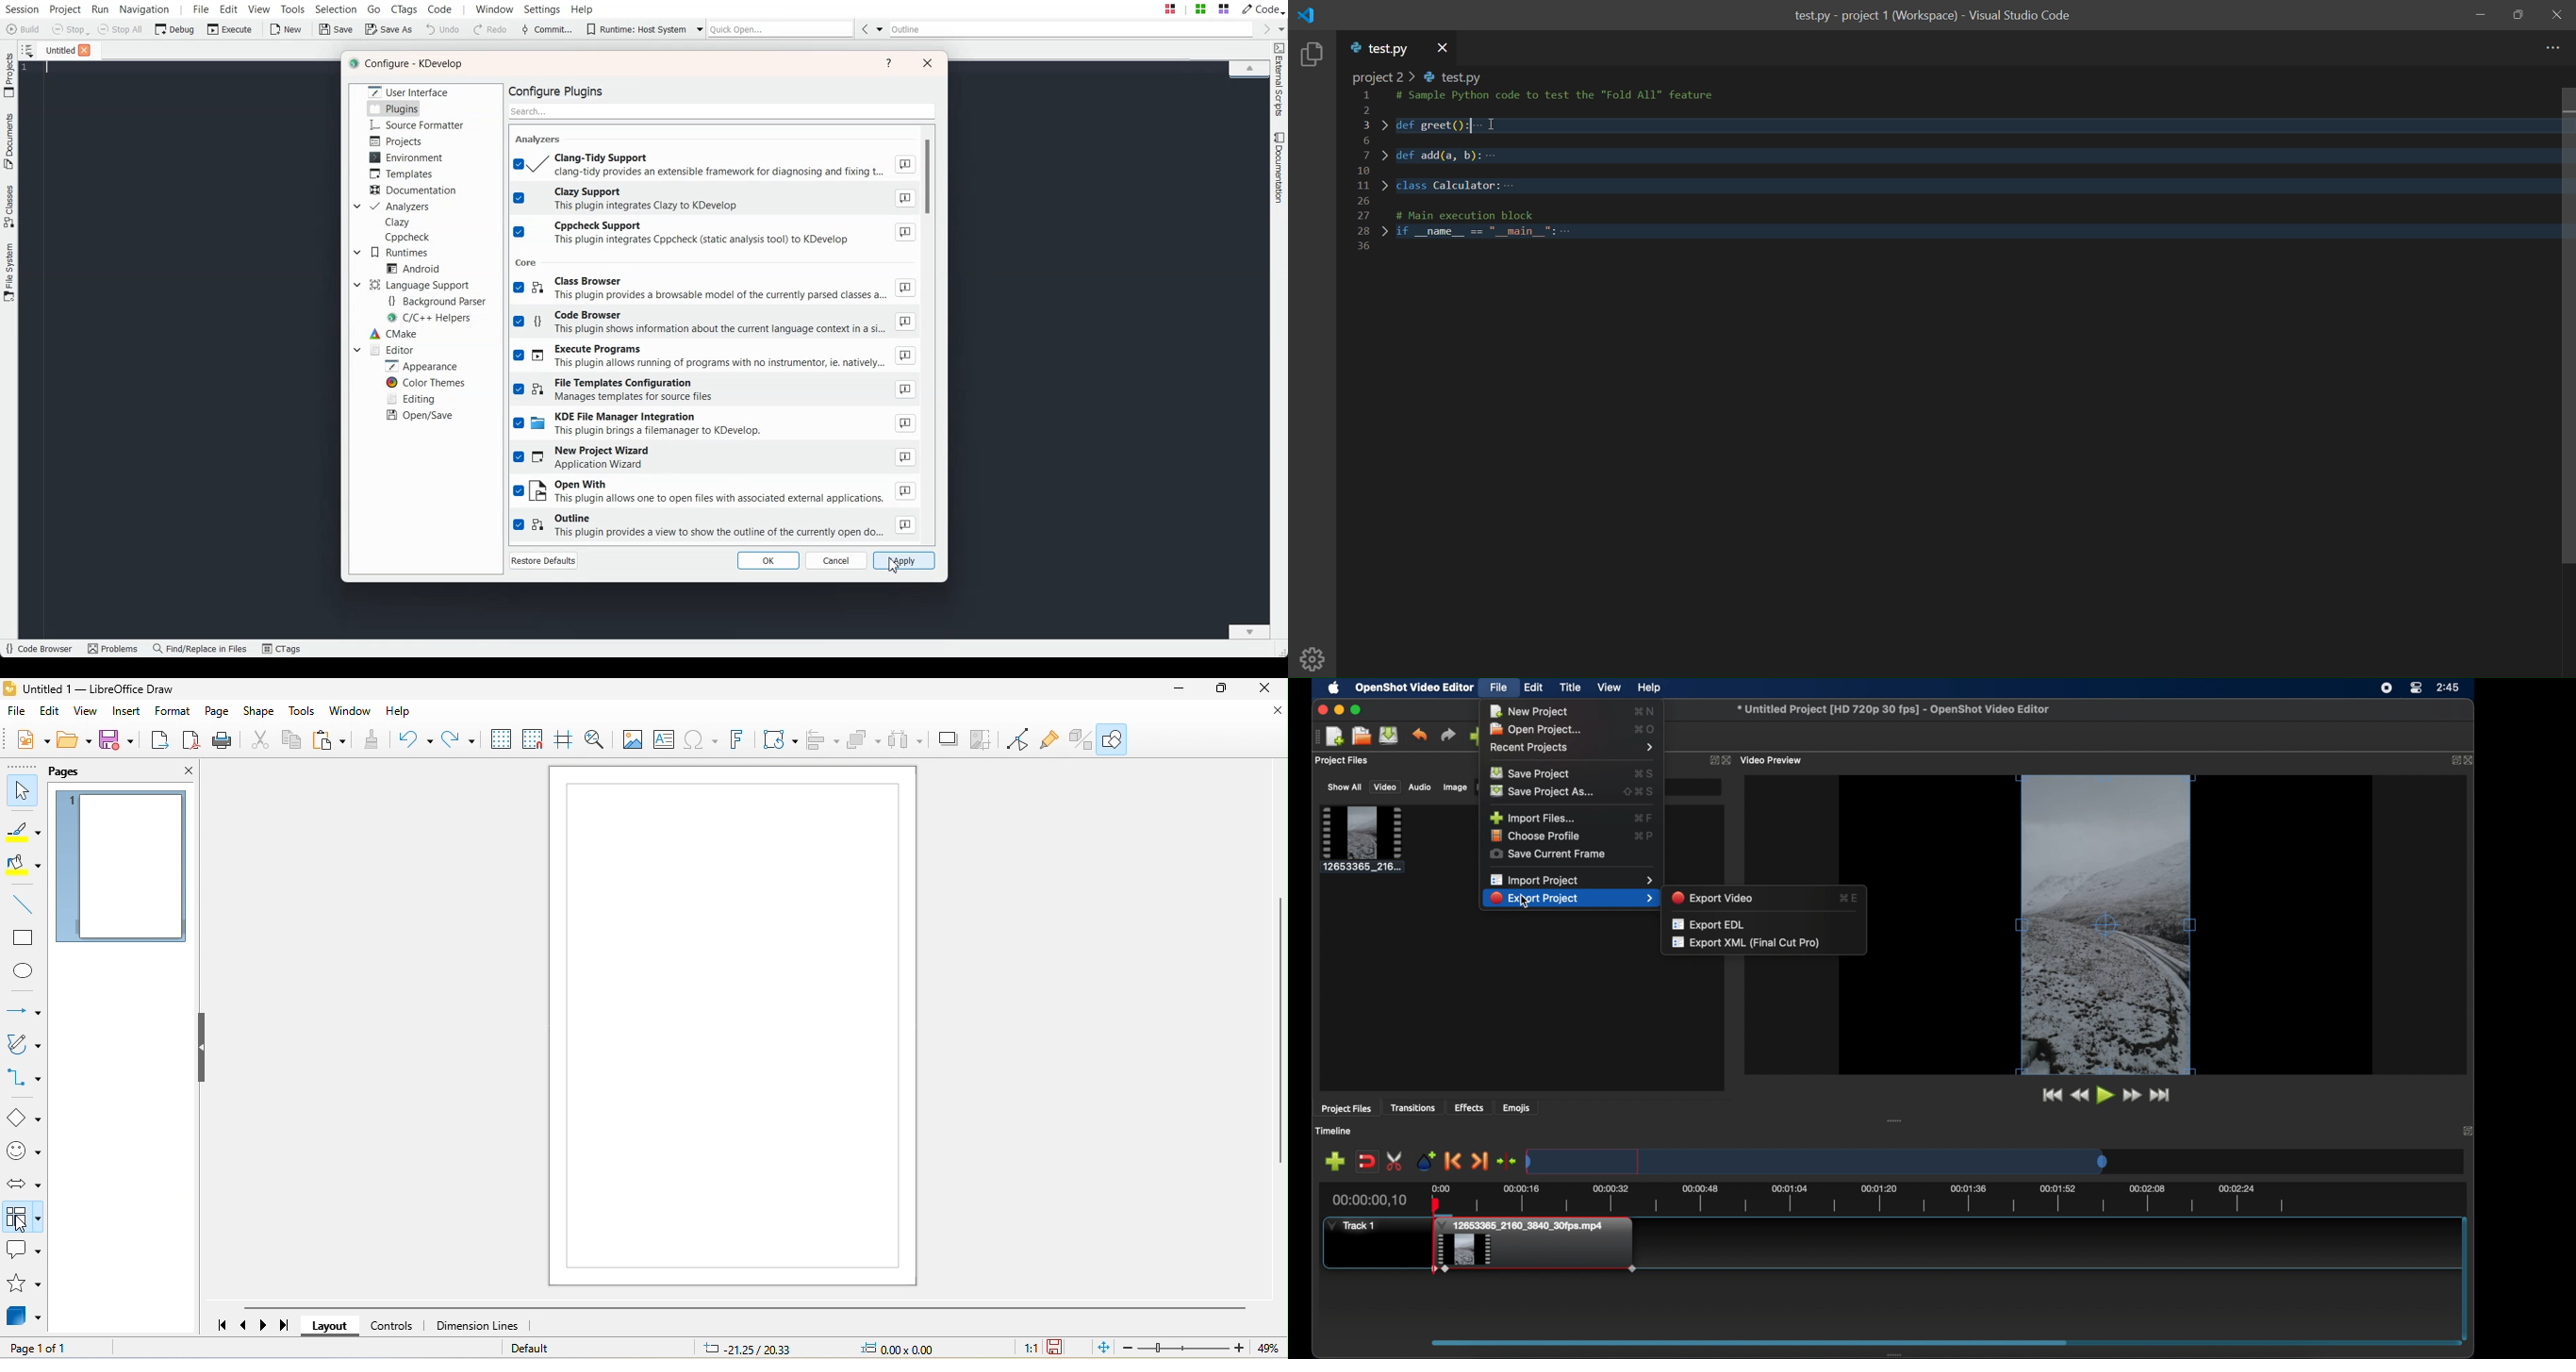 The height and width of the screenshot is (1372, 2576). What do you see at coordinates (410, 398) in the screenshot?
I see `Editing` at bounding box center [410, 398].